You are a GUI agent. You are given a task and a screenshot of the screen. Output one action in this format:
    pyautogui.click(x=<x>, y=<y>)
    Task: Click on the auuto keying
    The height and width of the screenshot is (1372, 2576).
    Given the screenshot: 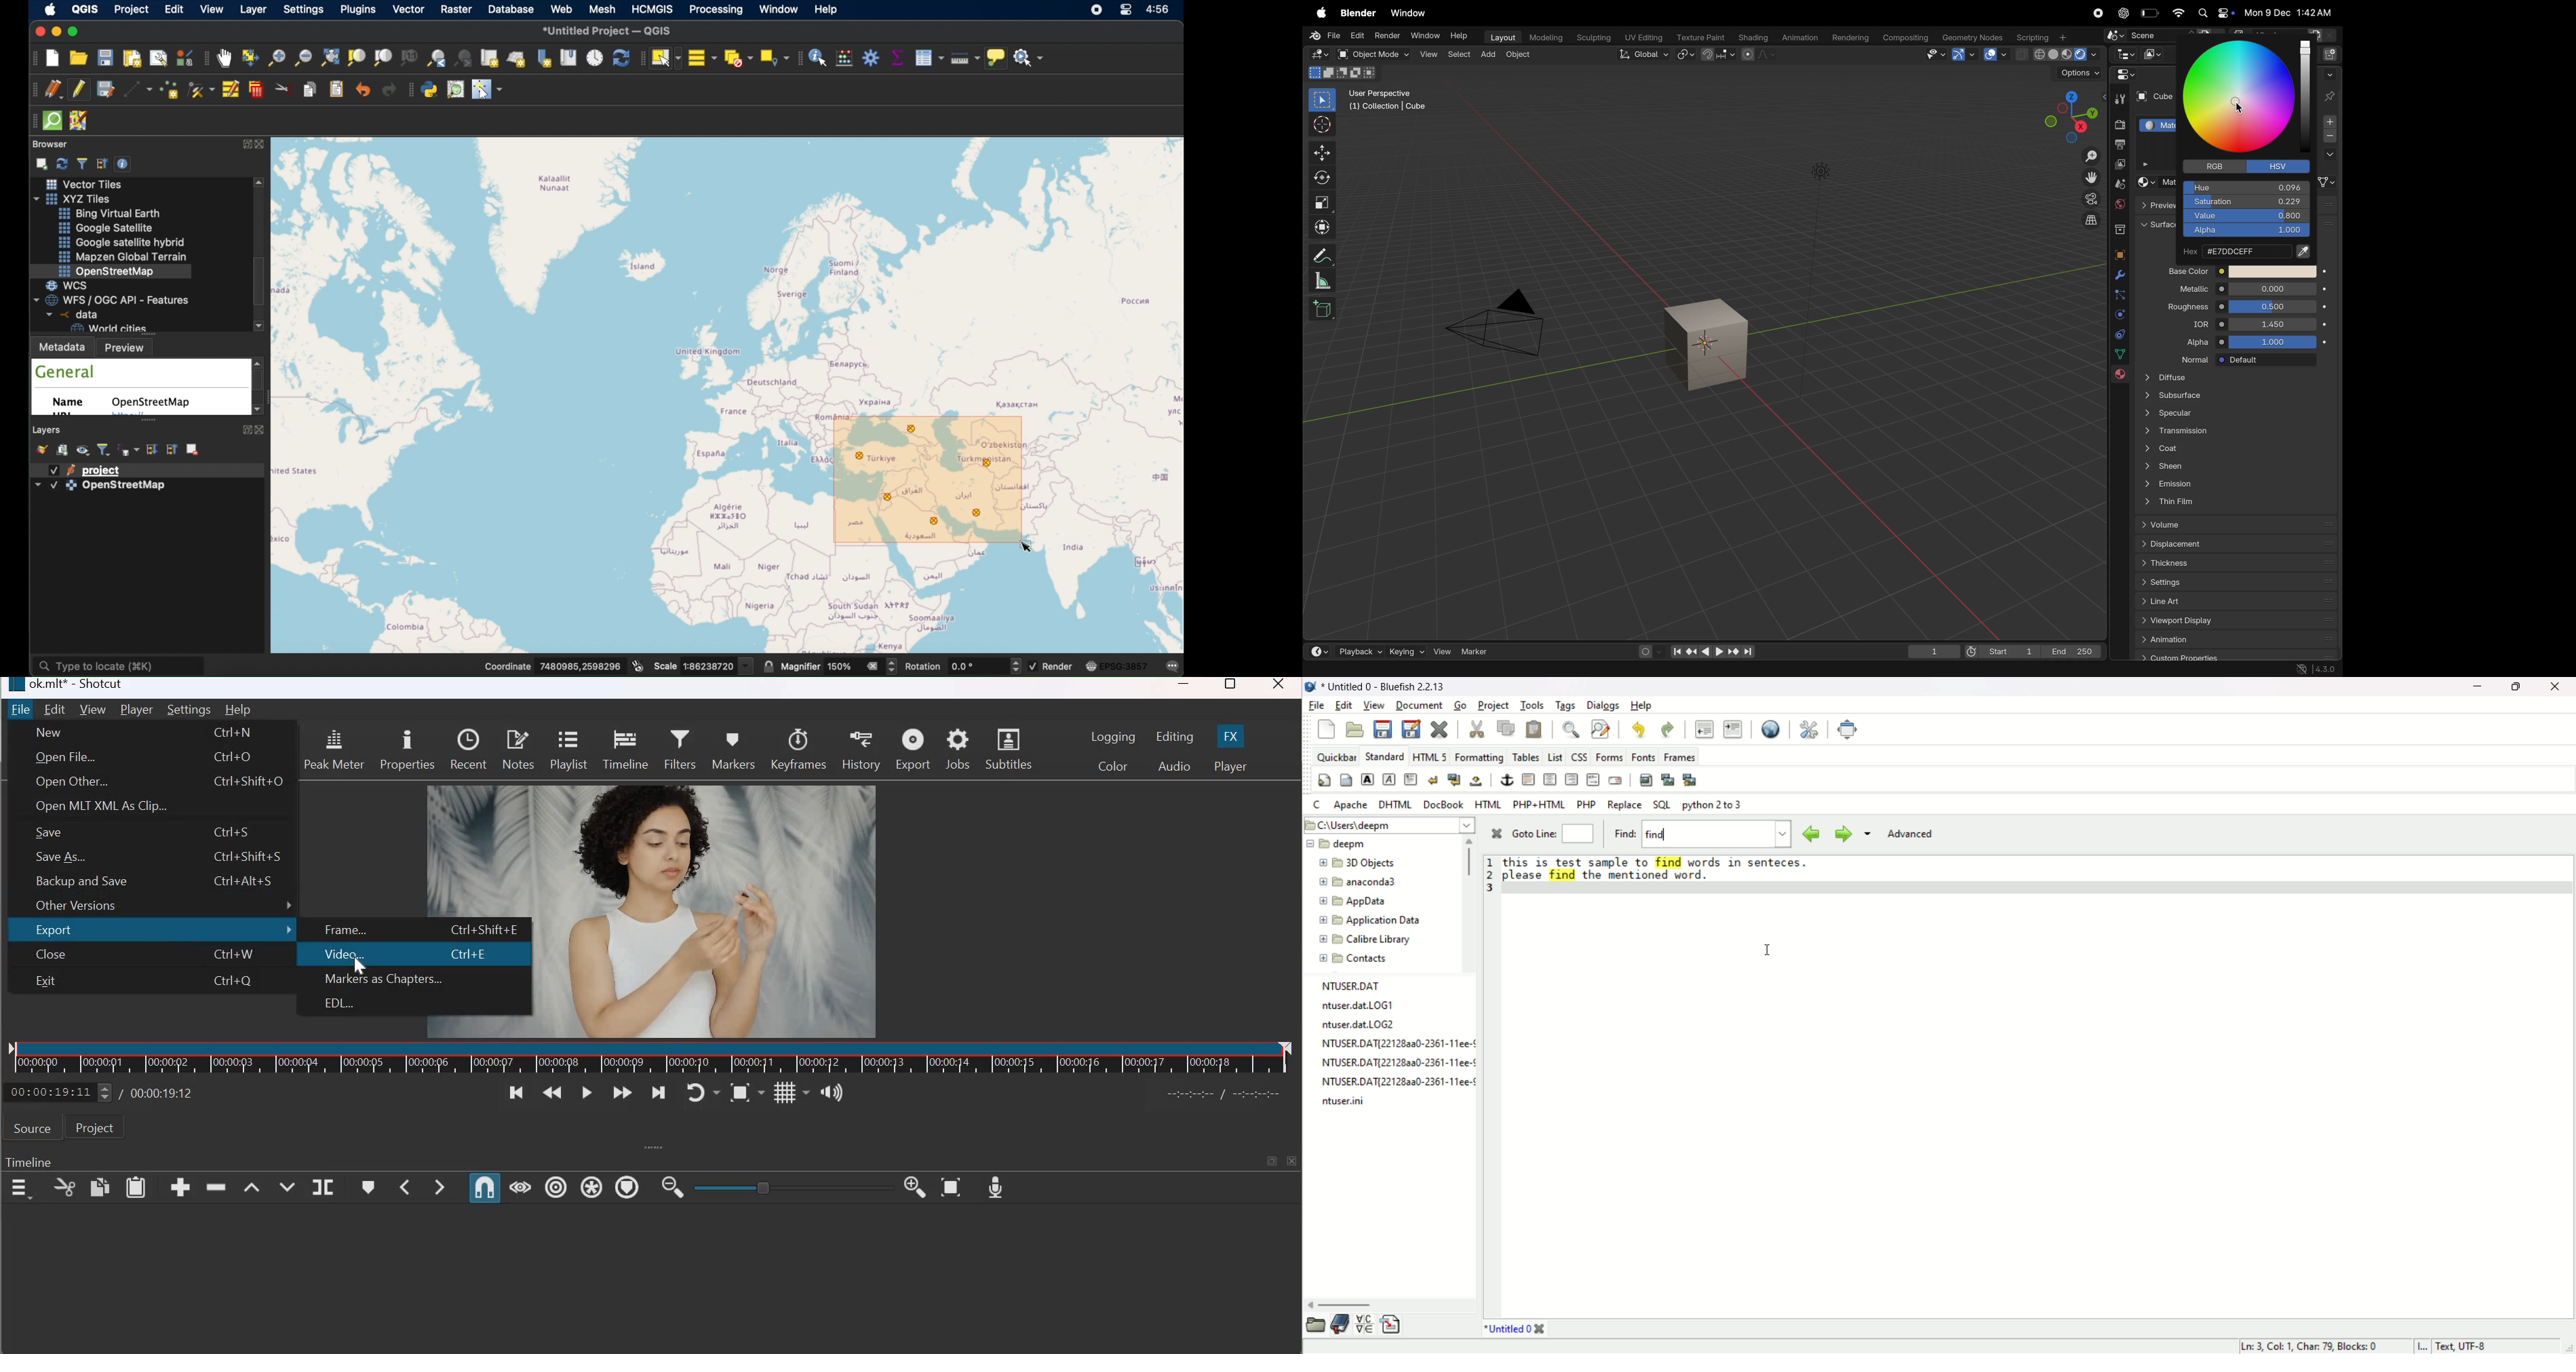 What is the action you would take?
    pyautogui.click(x=1645, y=650)
    